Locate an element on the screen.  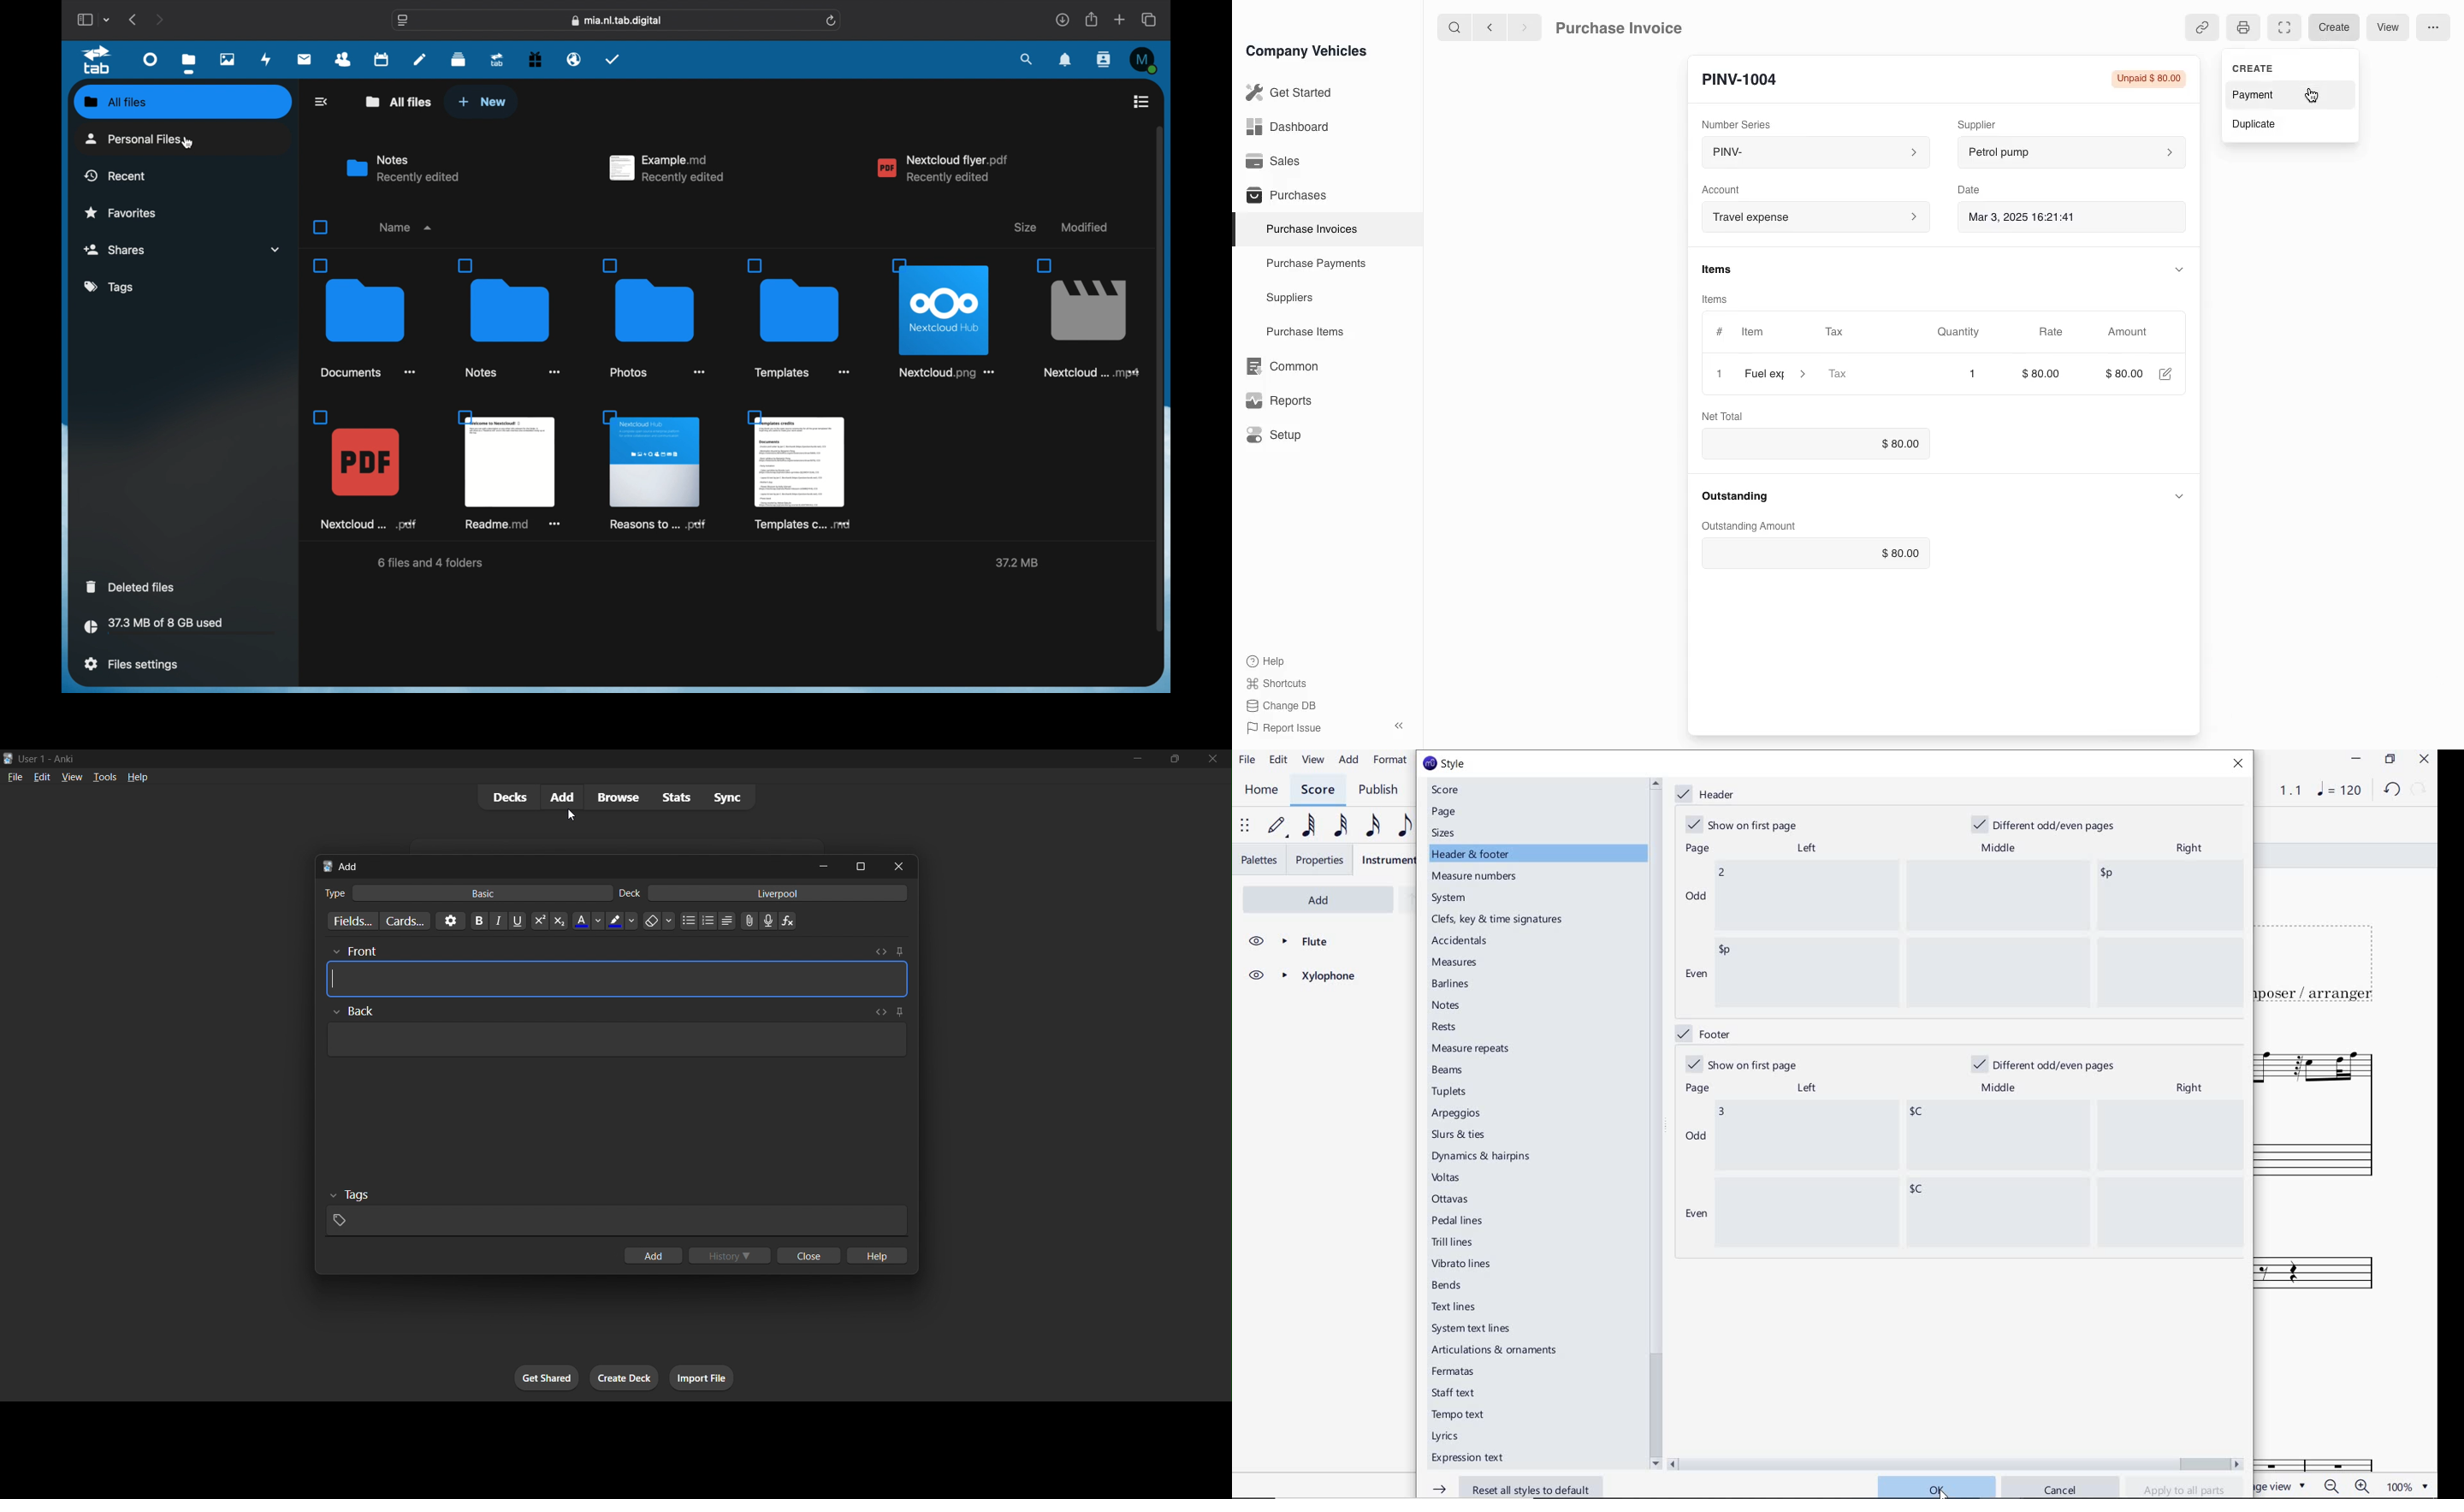
Quantity is located at coordinates (1961, 332).